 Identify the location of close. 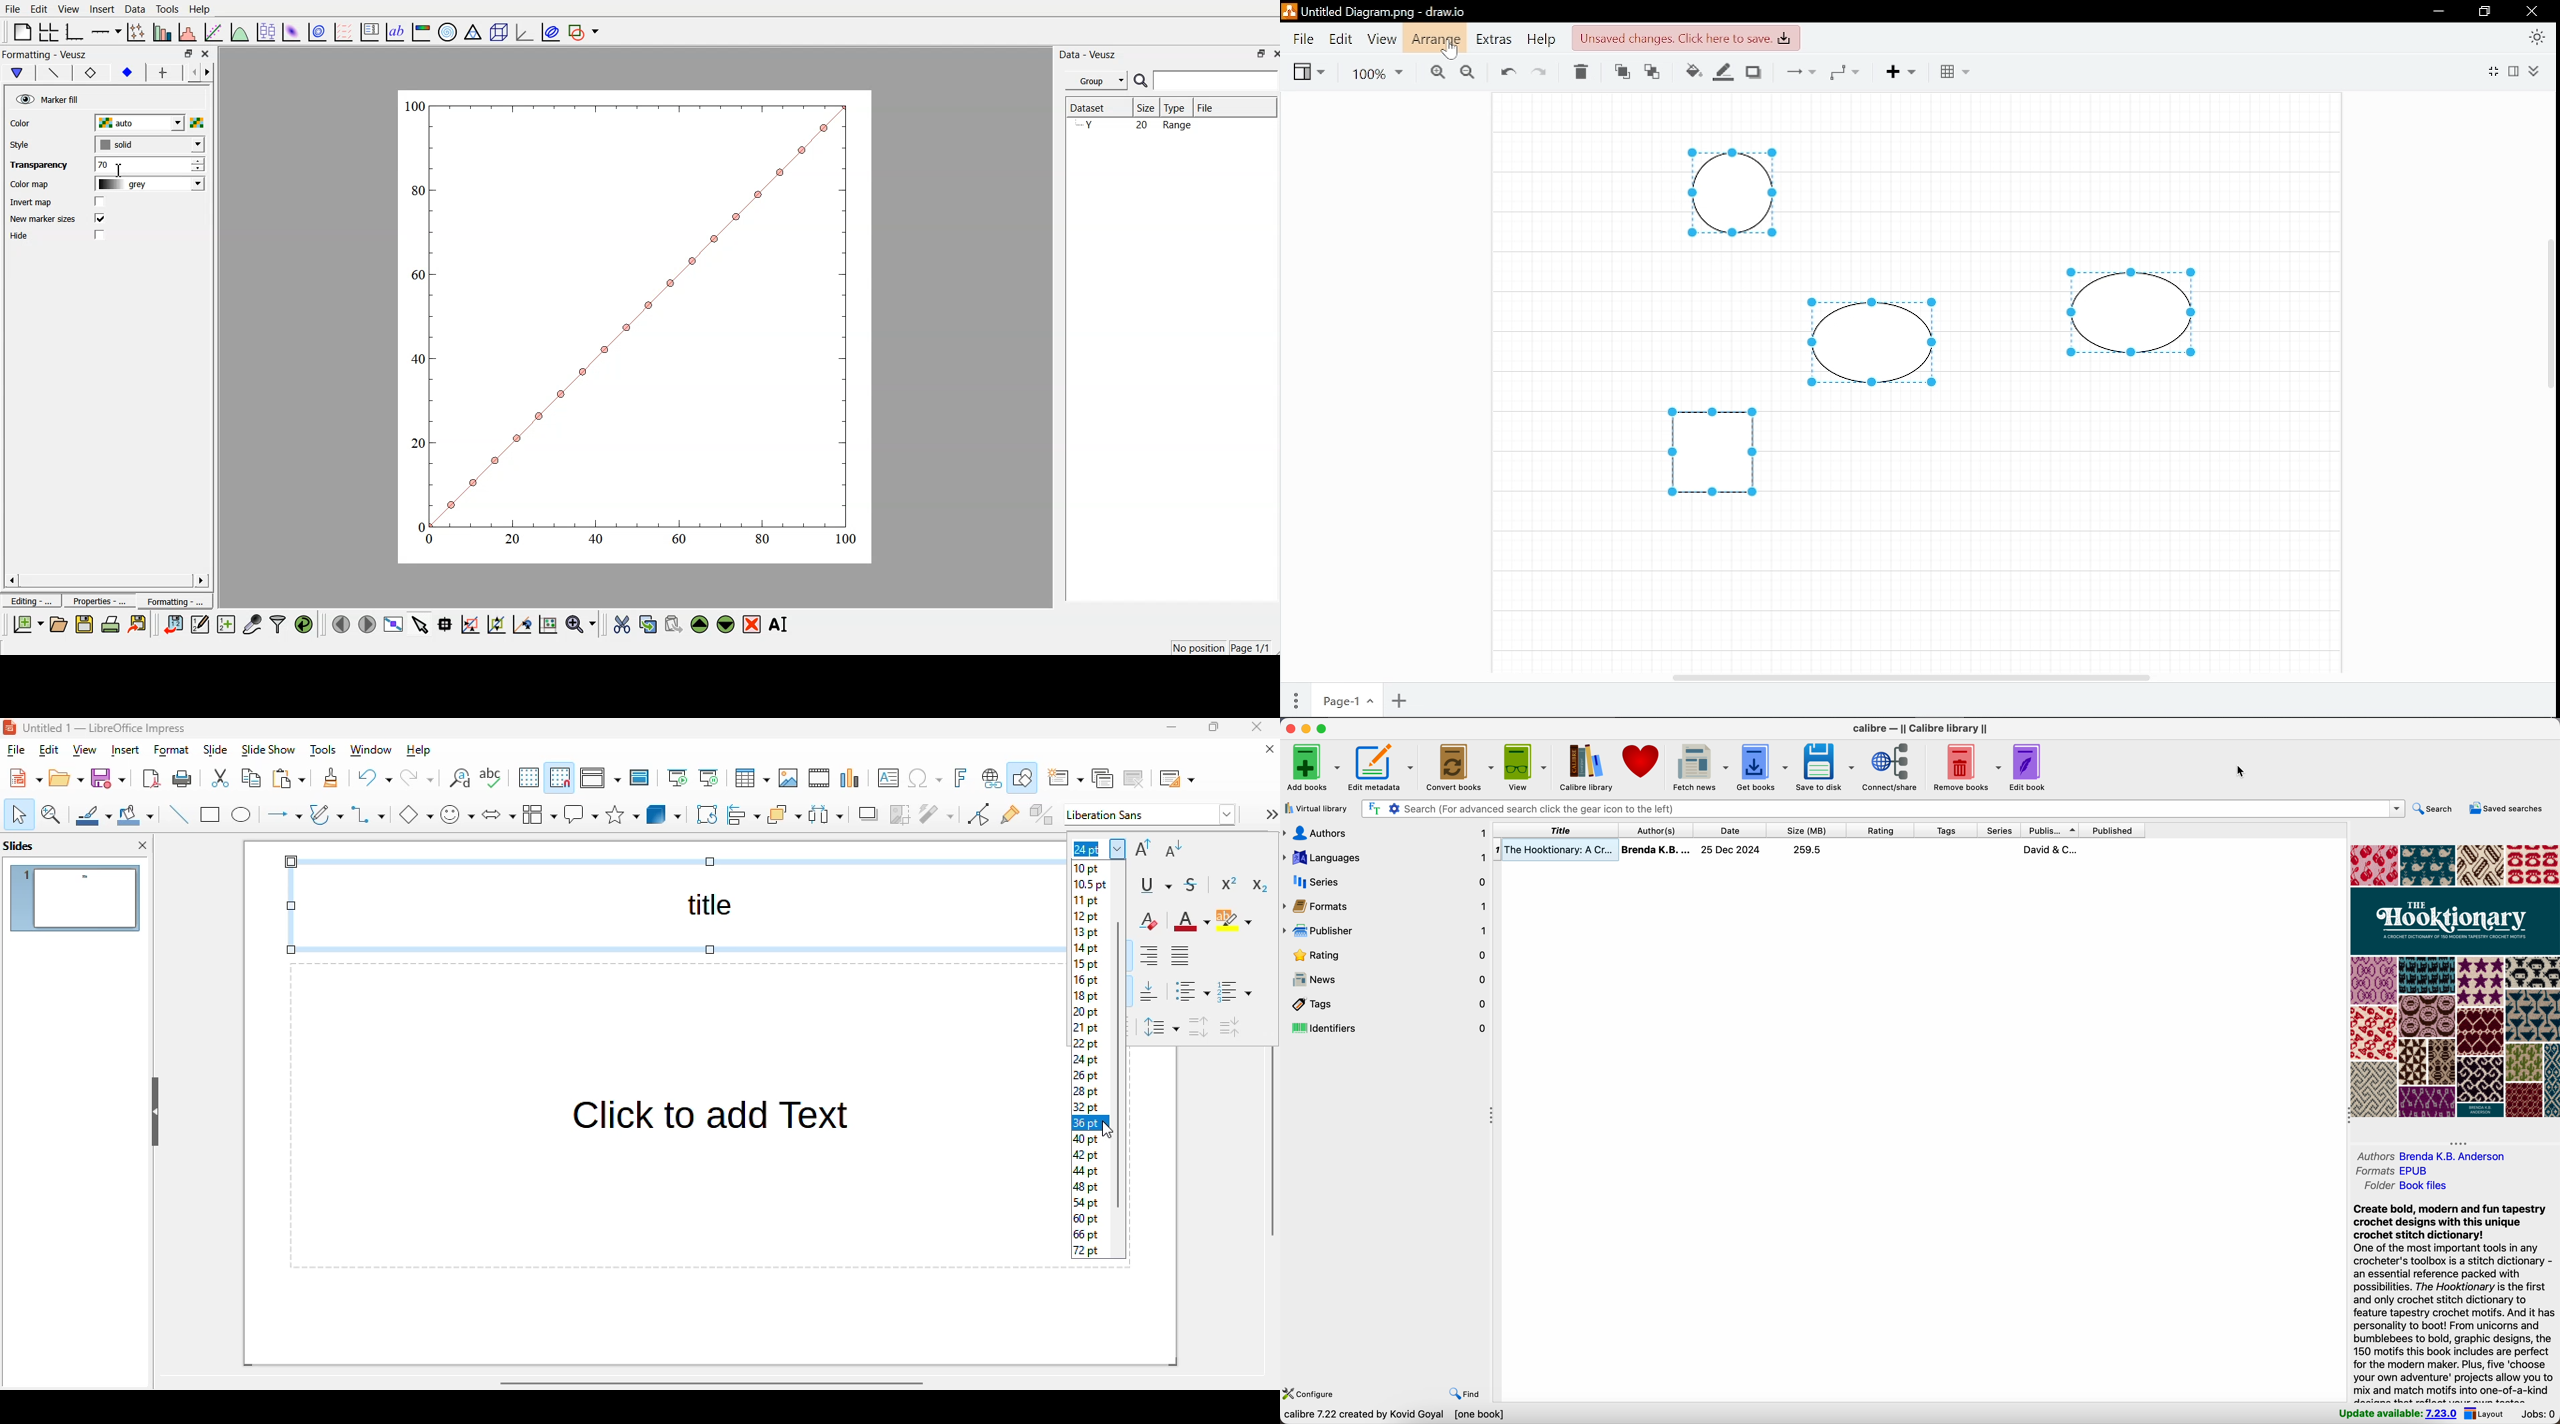
(1257, 727).